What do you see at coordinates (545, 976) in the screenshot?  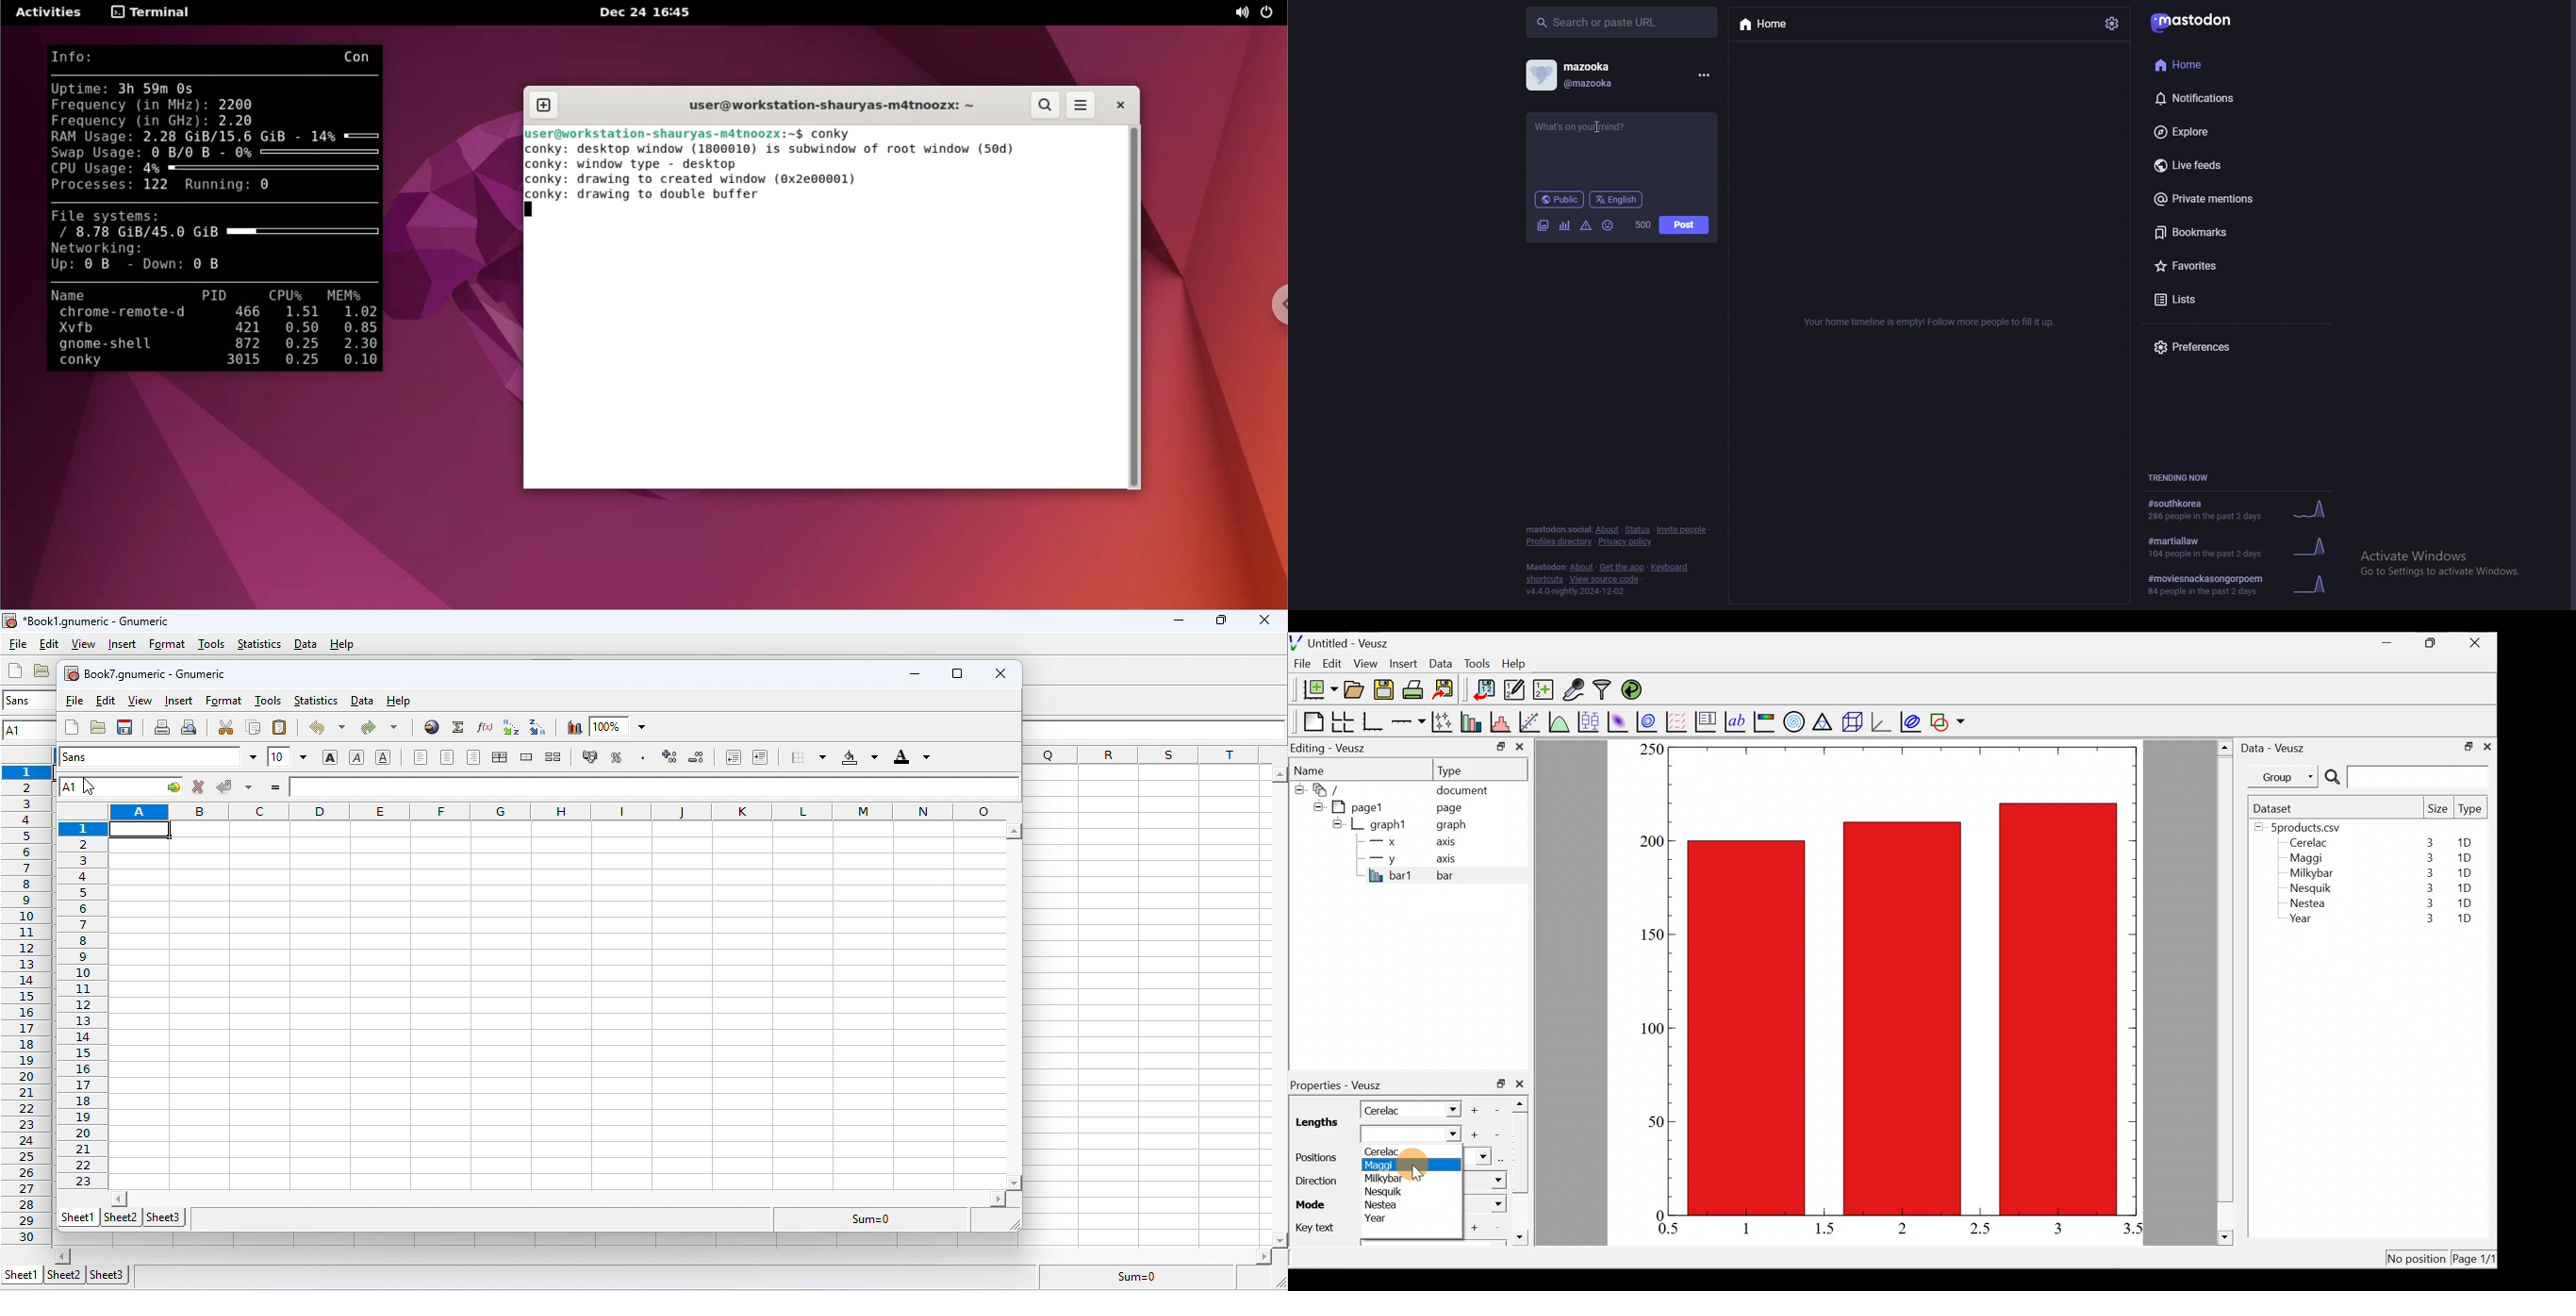 I see `new spreadsheet appeared` at bounding box center [545, 976].